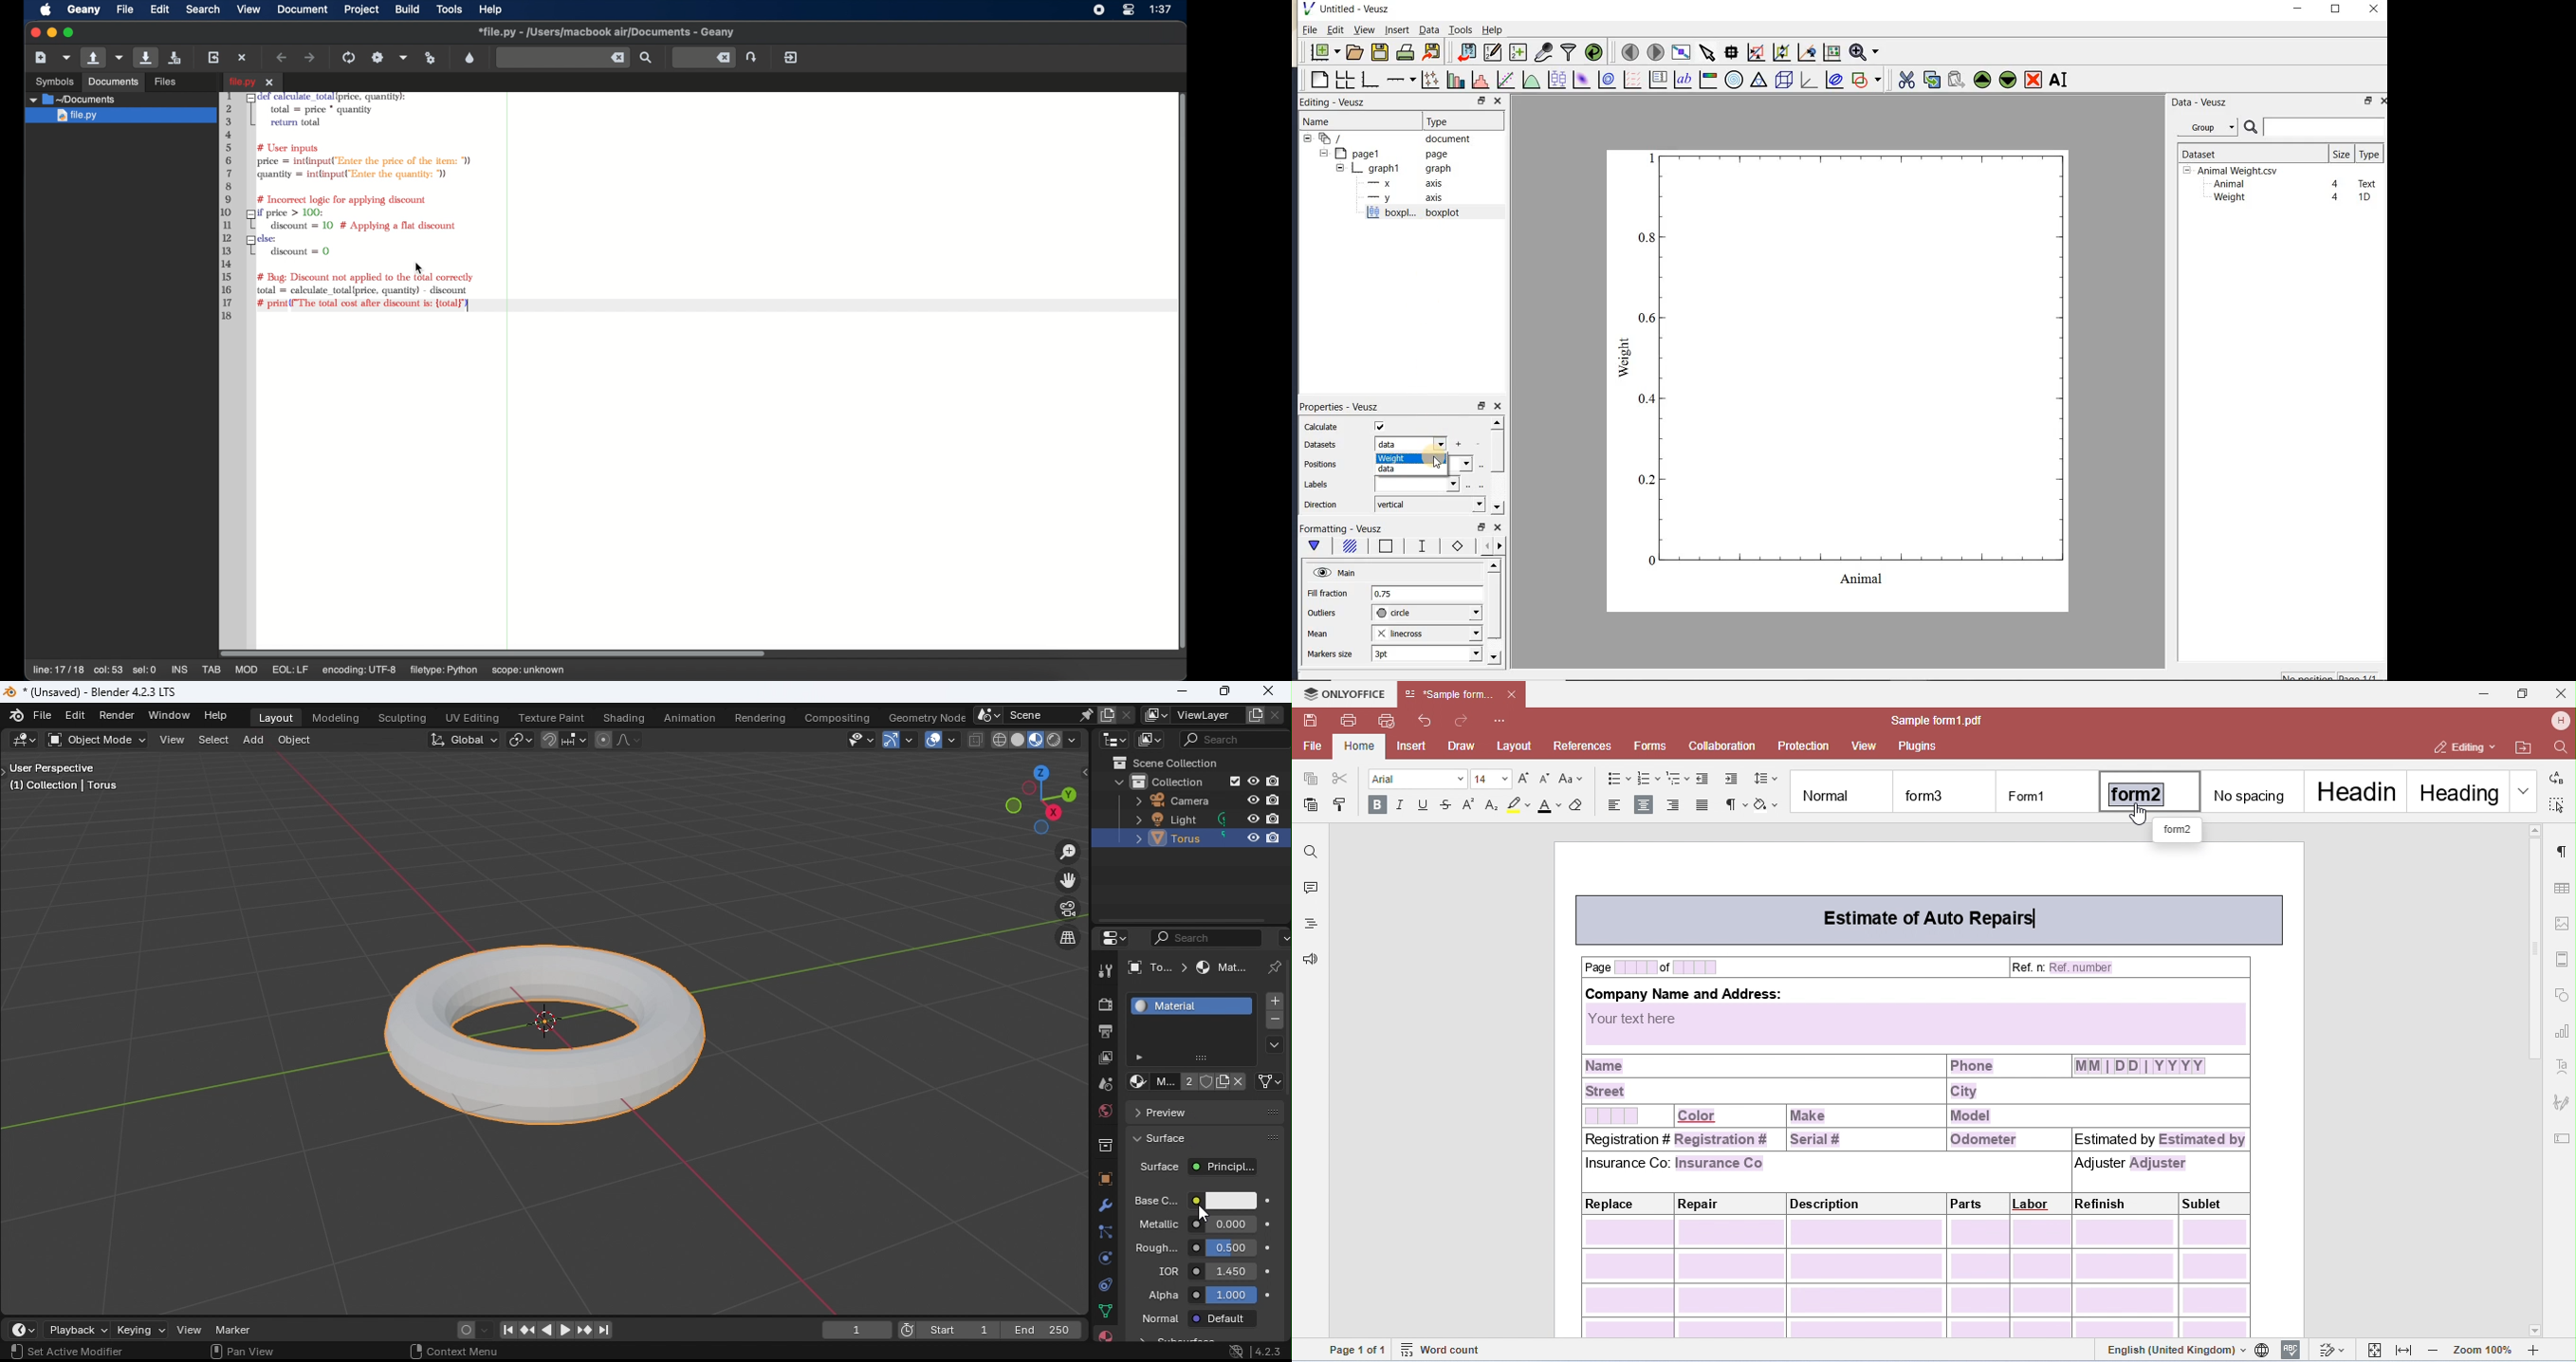 The height and width of the screenshot is (1372, 2576). I want to click on search datasets, so click(2315, 127).